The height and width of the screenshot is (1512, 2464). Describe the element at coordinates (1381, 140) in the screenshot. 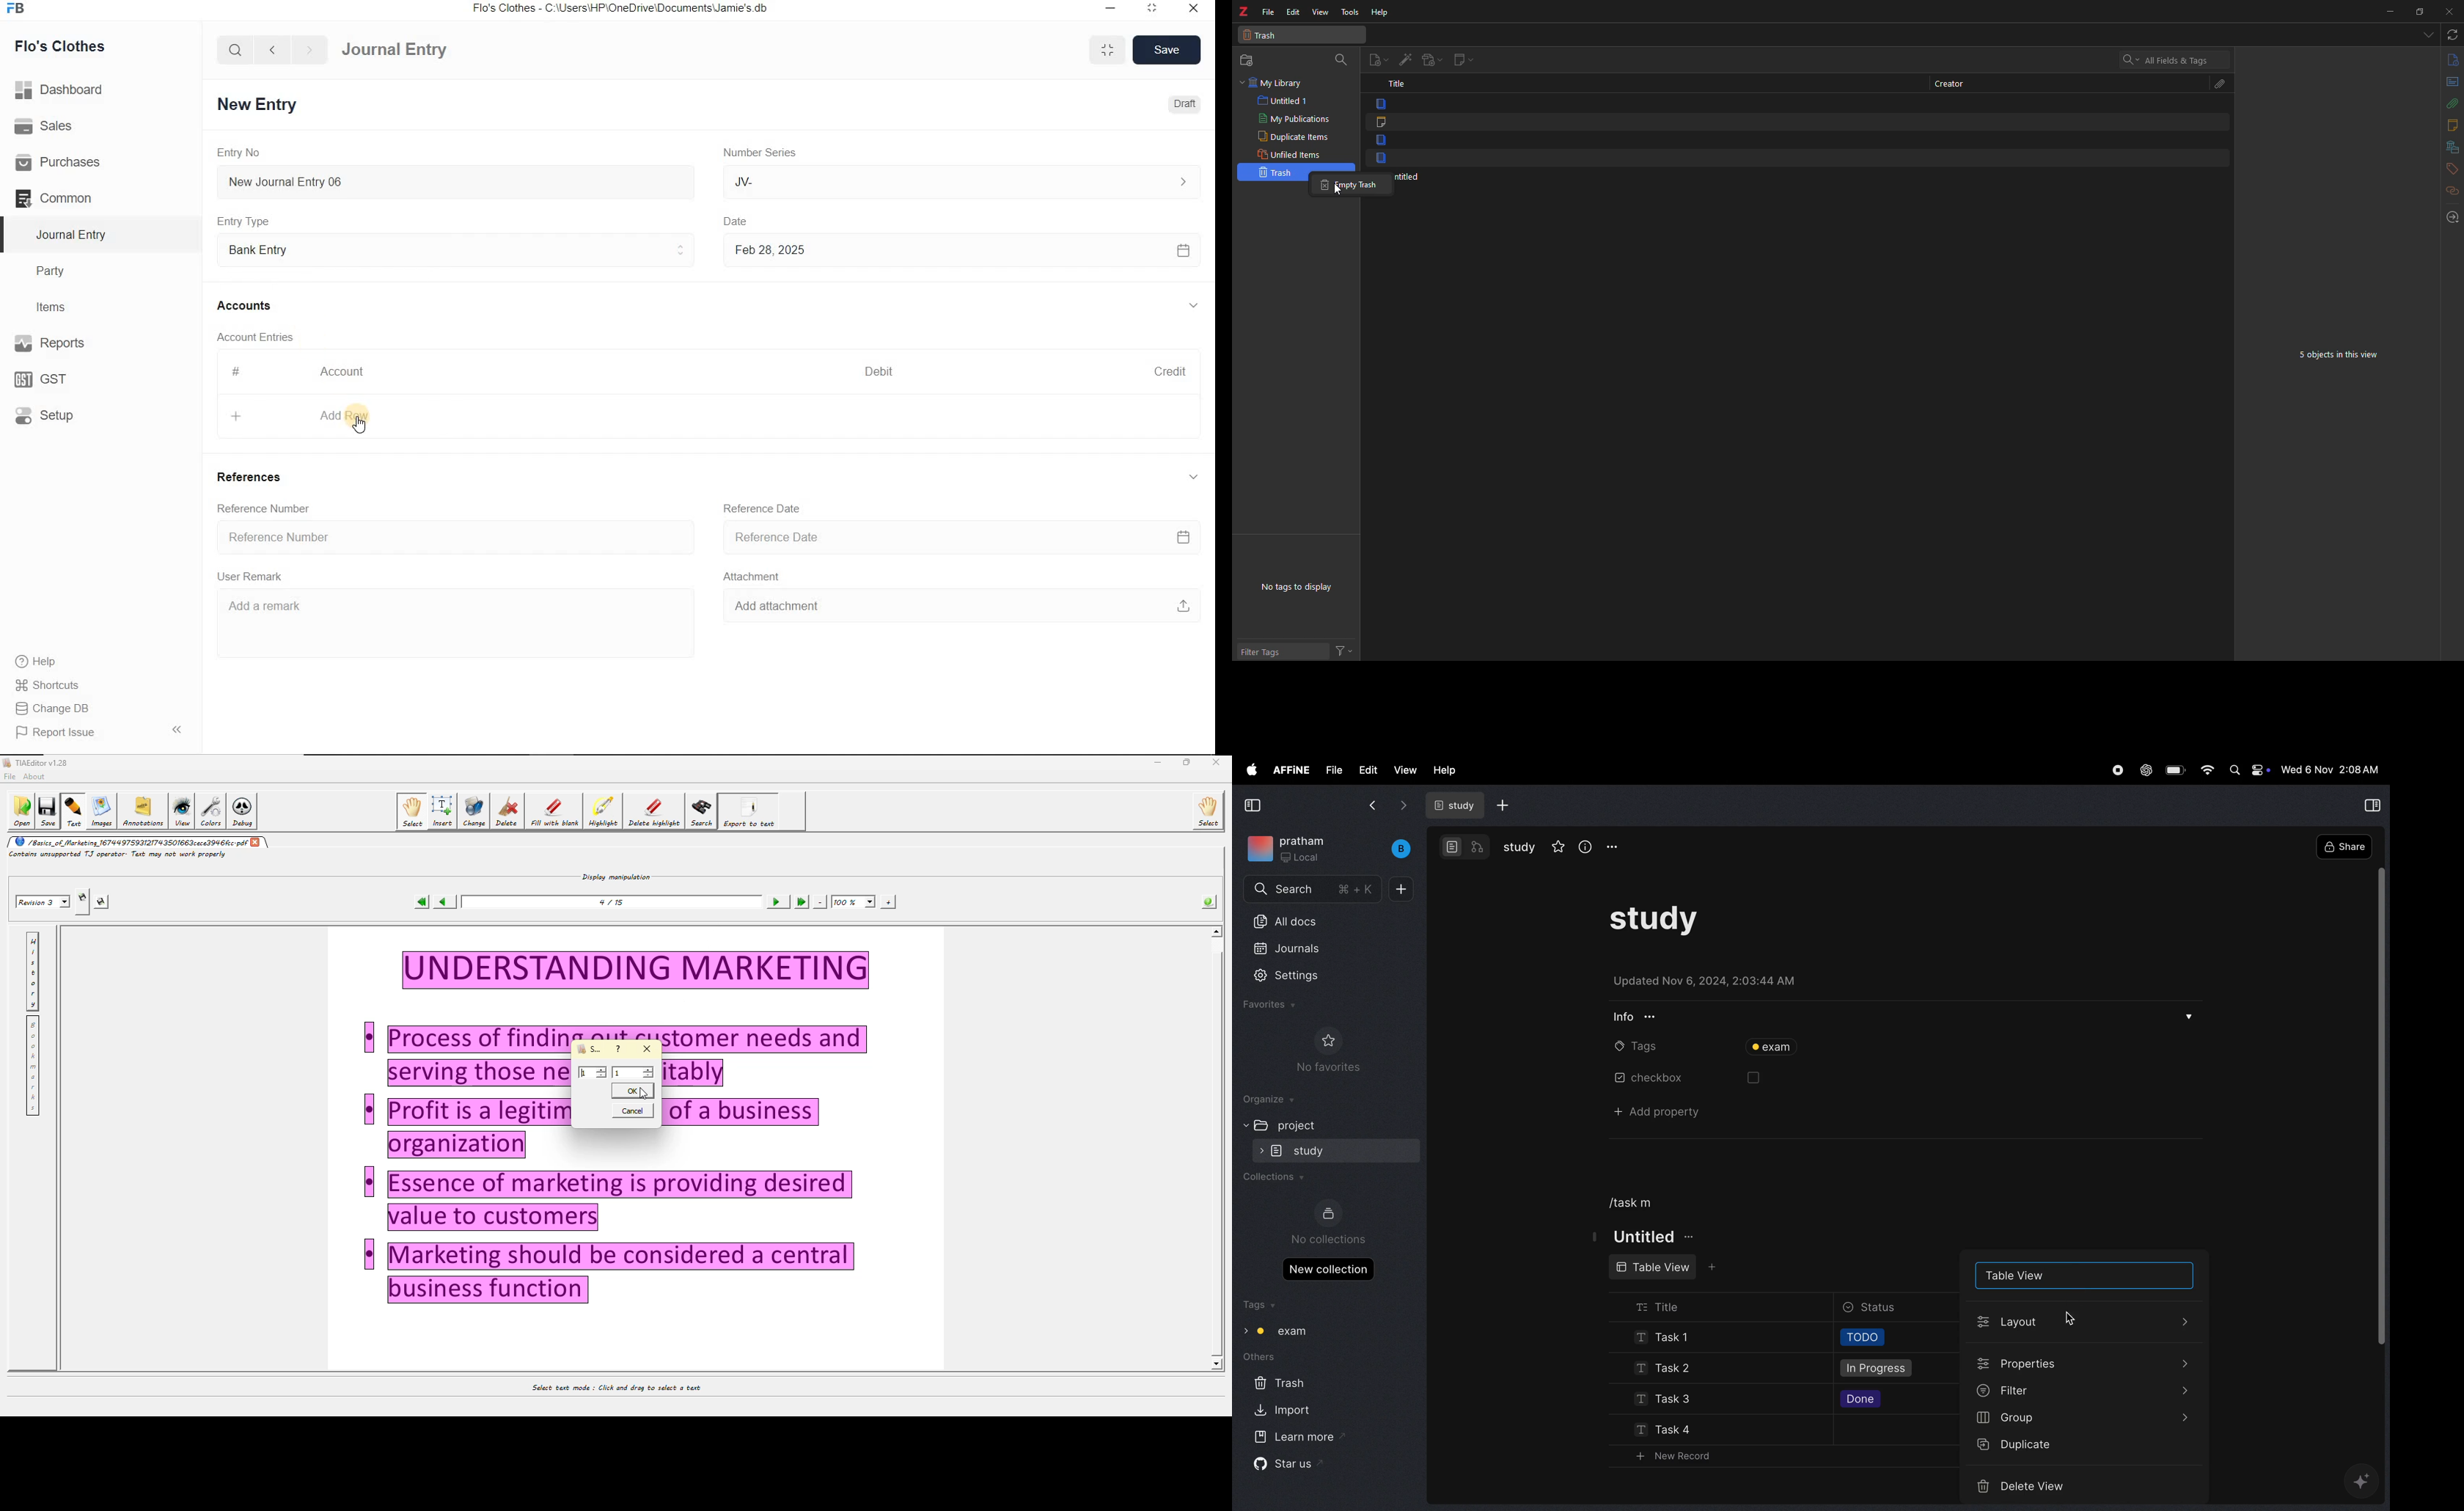

I see `item` at that location.